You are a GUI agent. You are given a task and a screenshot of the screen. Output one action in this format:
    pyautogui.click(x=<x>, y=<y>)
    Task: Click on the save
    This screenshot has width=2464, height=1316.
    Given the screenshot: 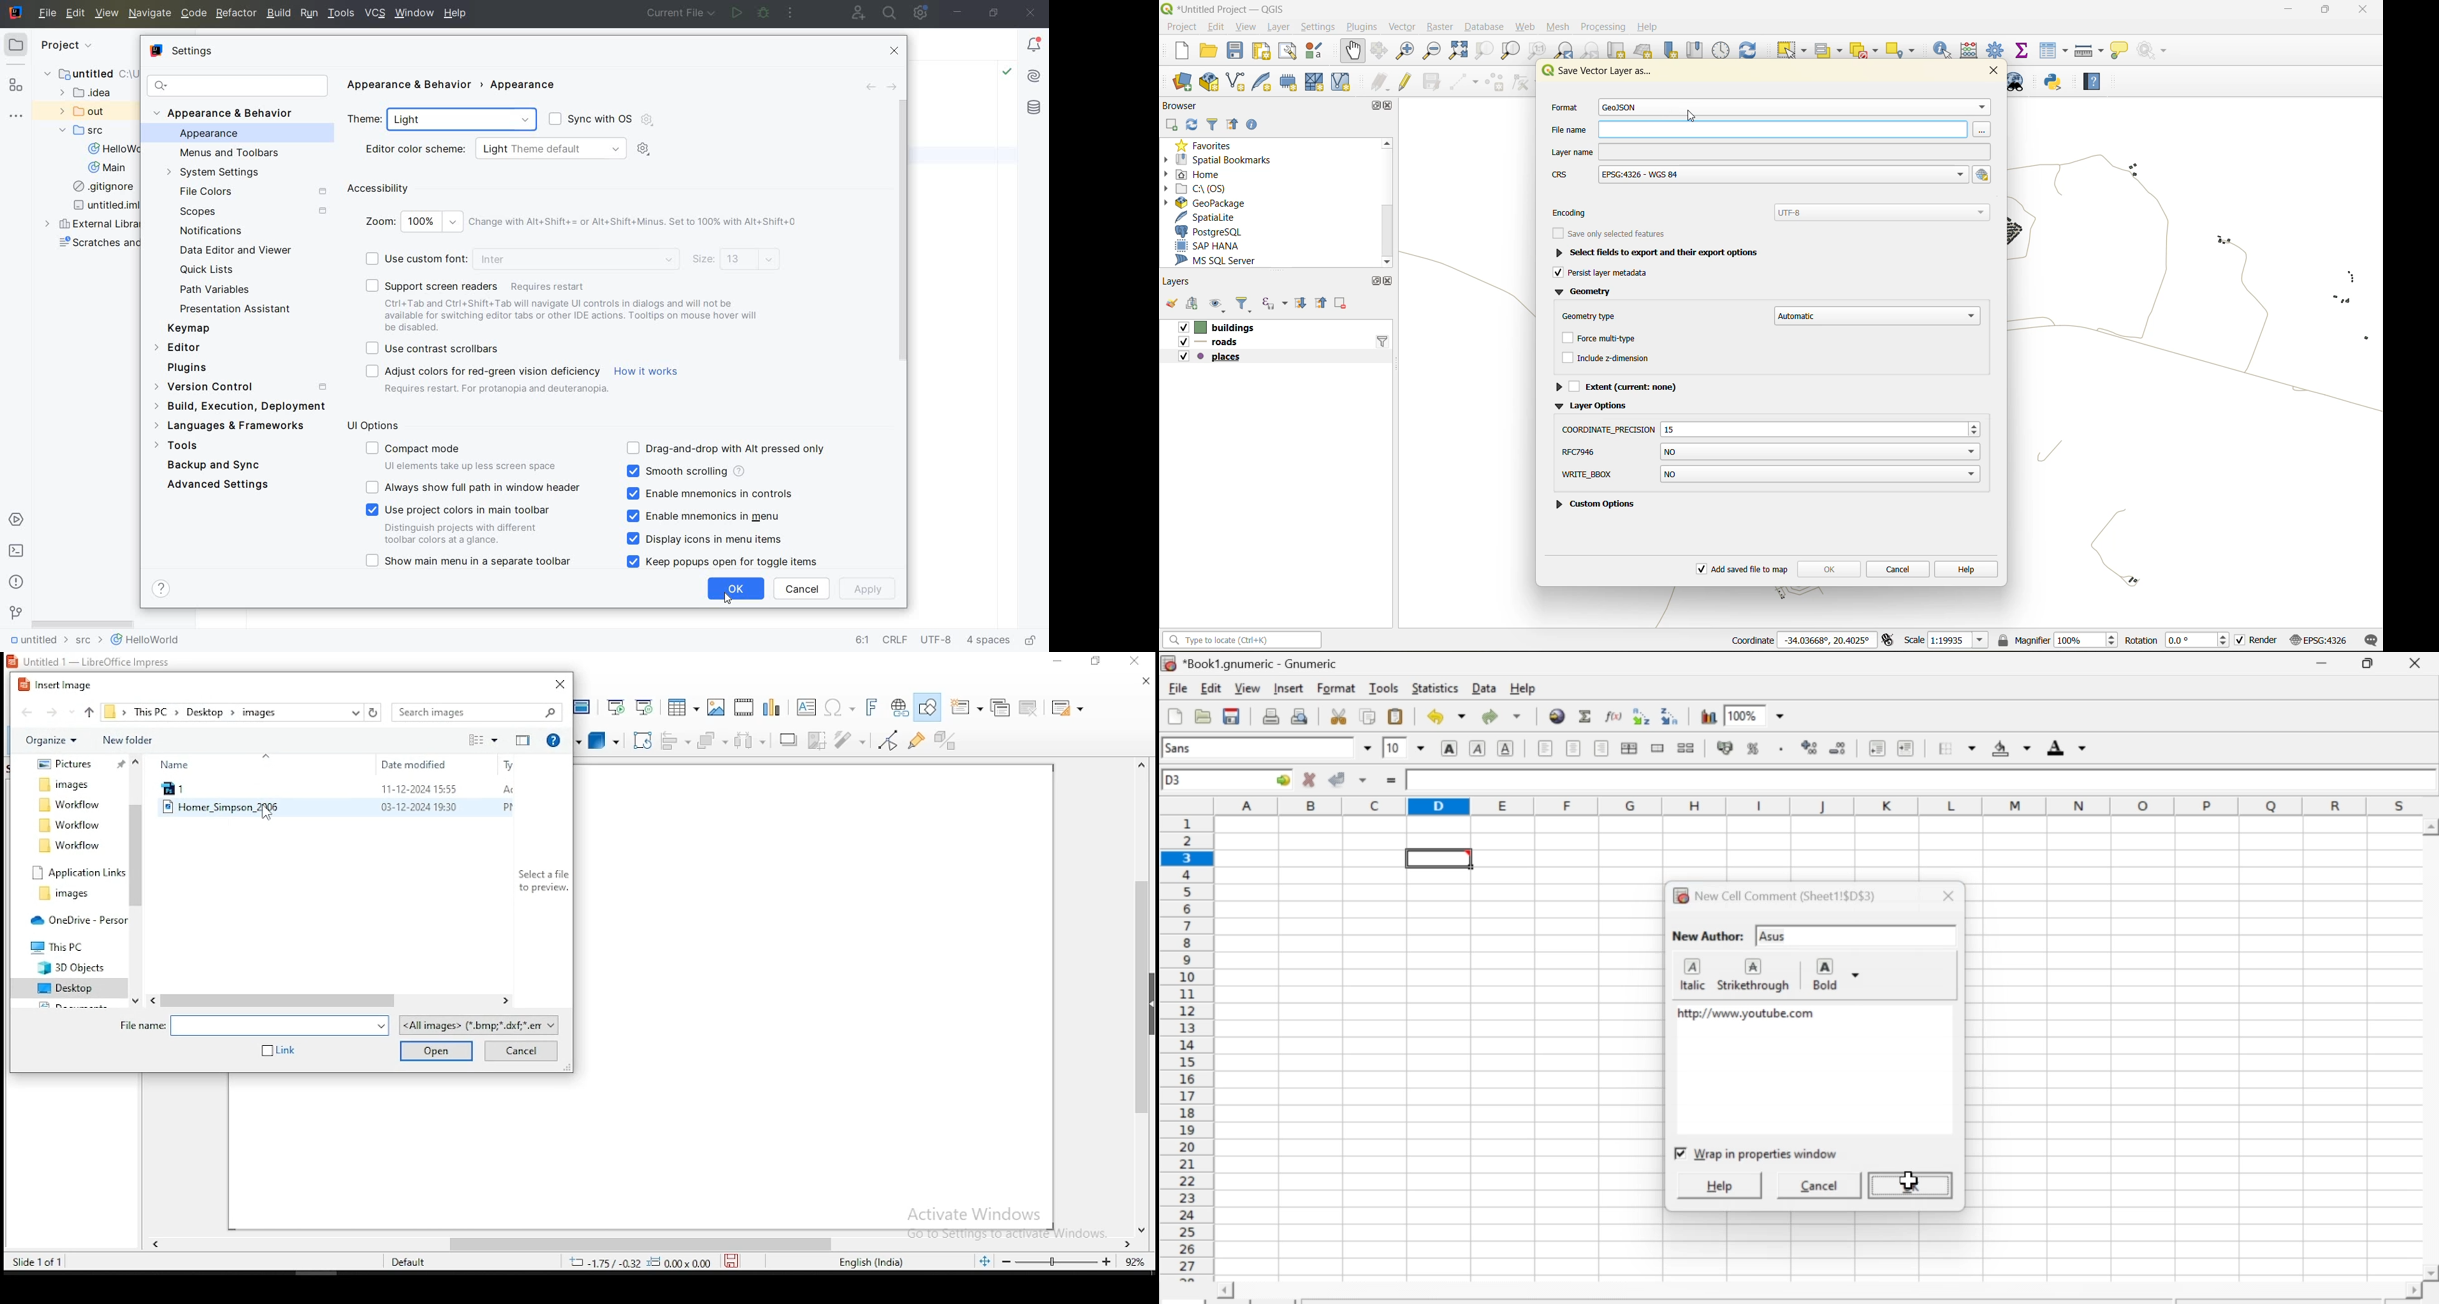 What is the action you would take?
    pyautogui.click(x=734, y=1262)
    